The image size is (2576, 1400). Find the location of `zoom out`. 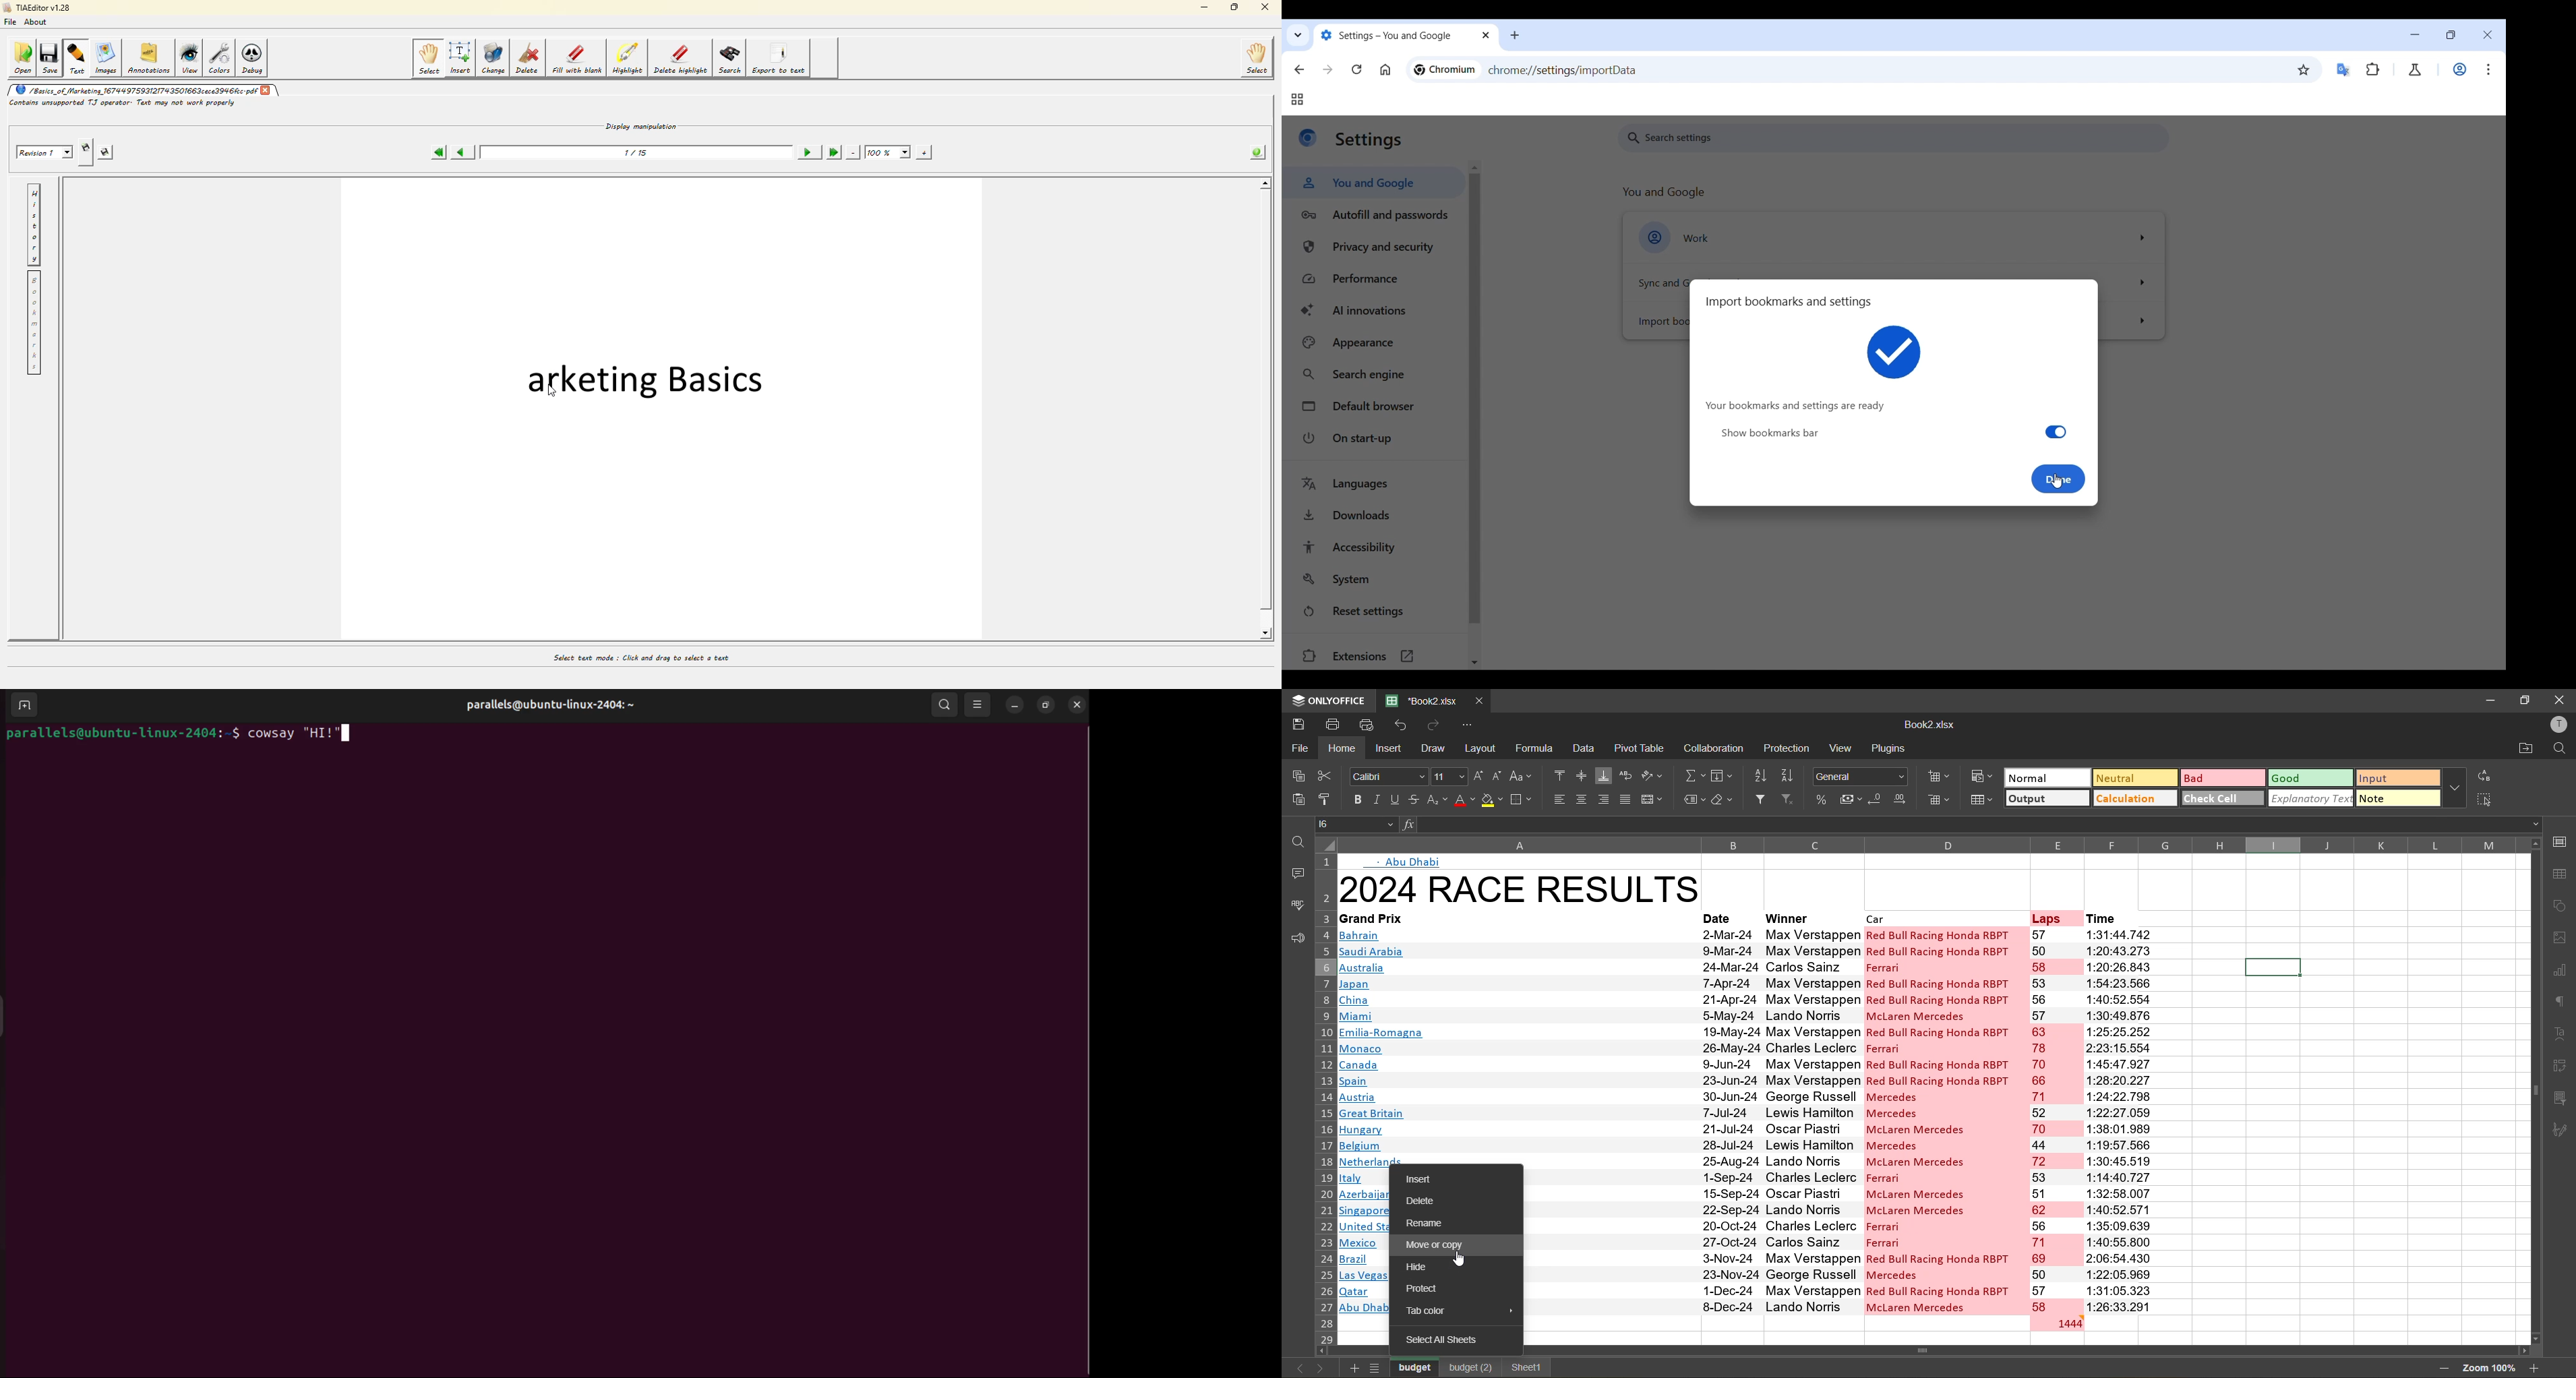

zoom out is located at coordinates (2439, 1368).